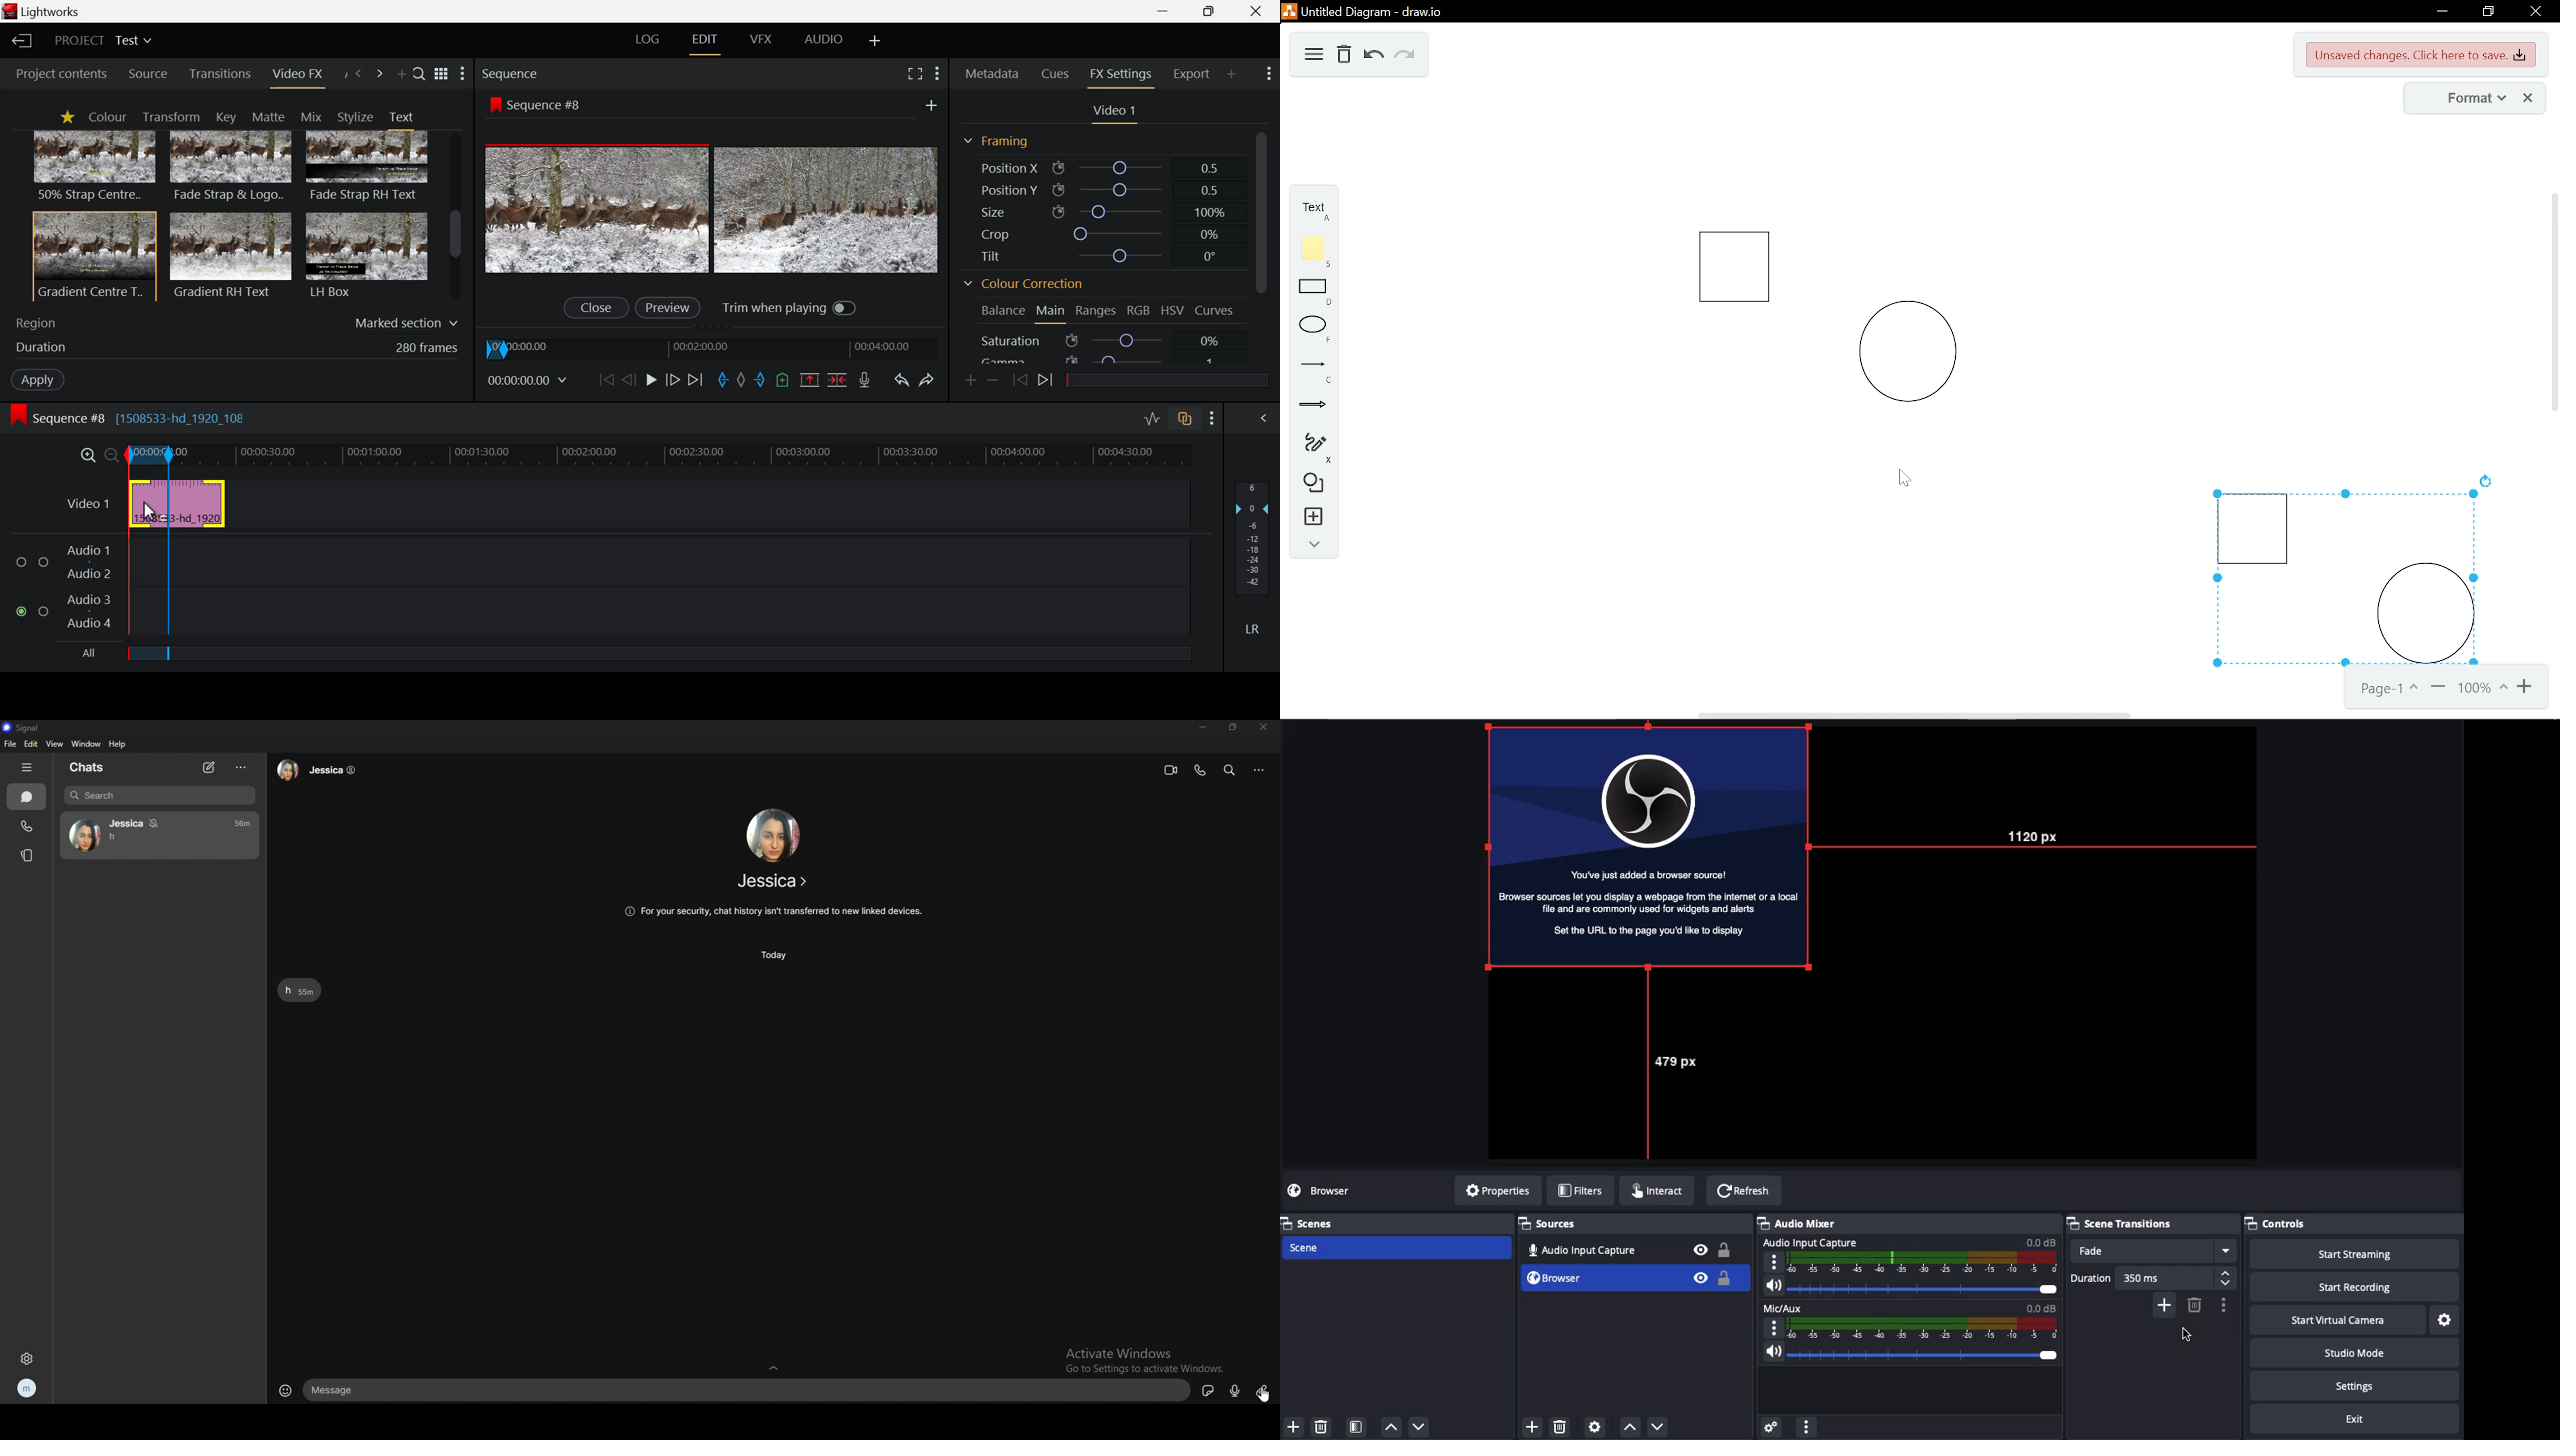 The height and width of the screenshot is (1456, 2576). What do you see at coordinates (760, 381) in the screenshot?
I see `Mark Out` at bounding box center [760, 381].